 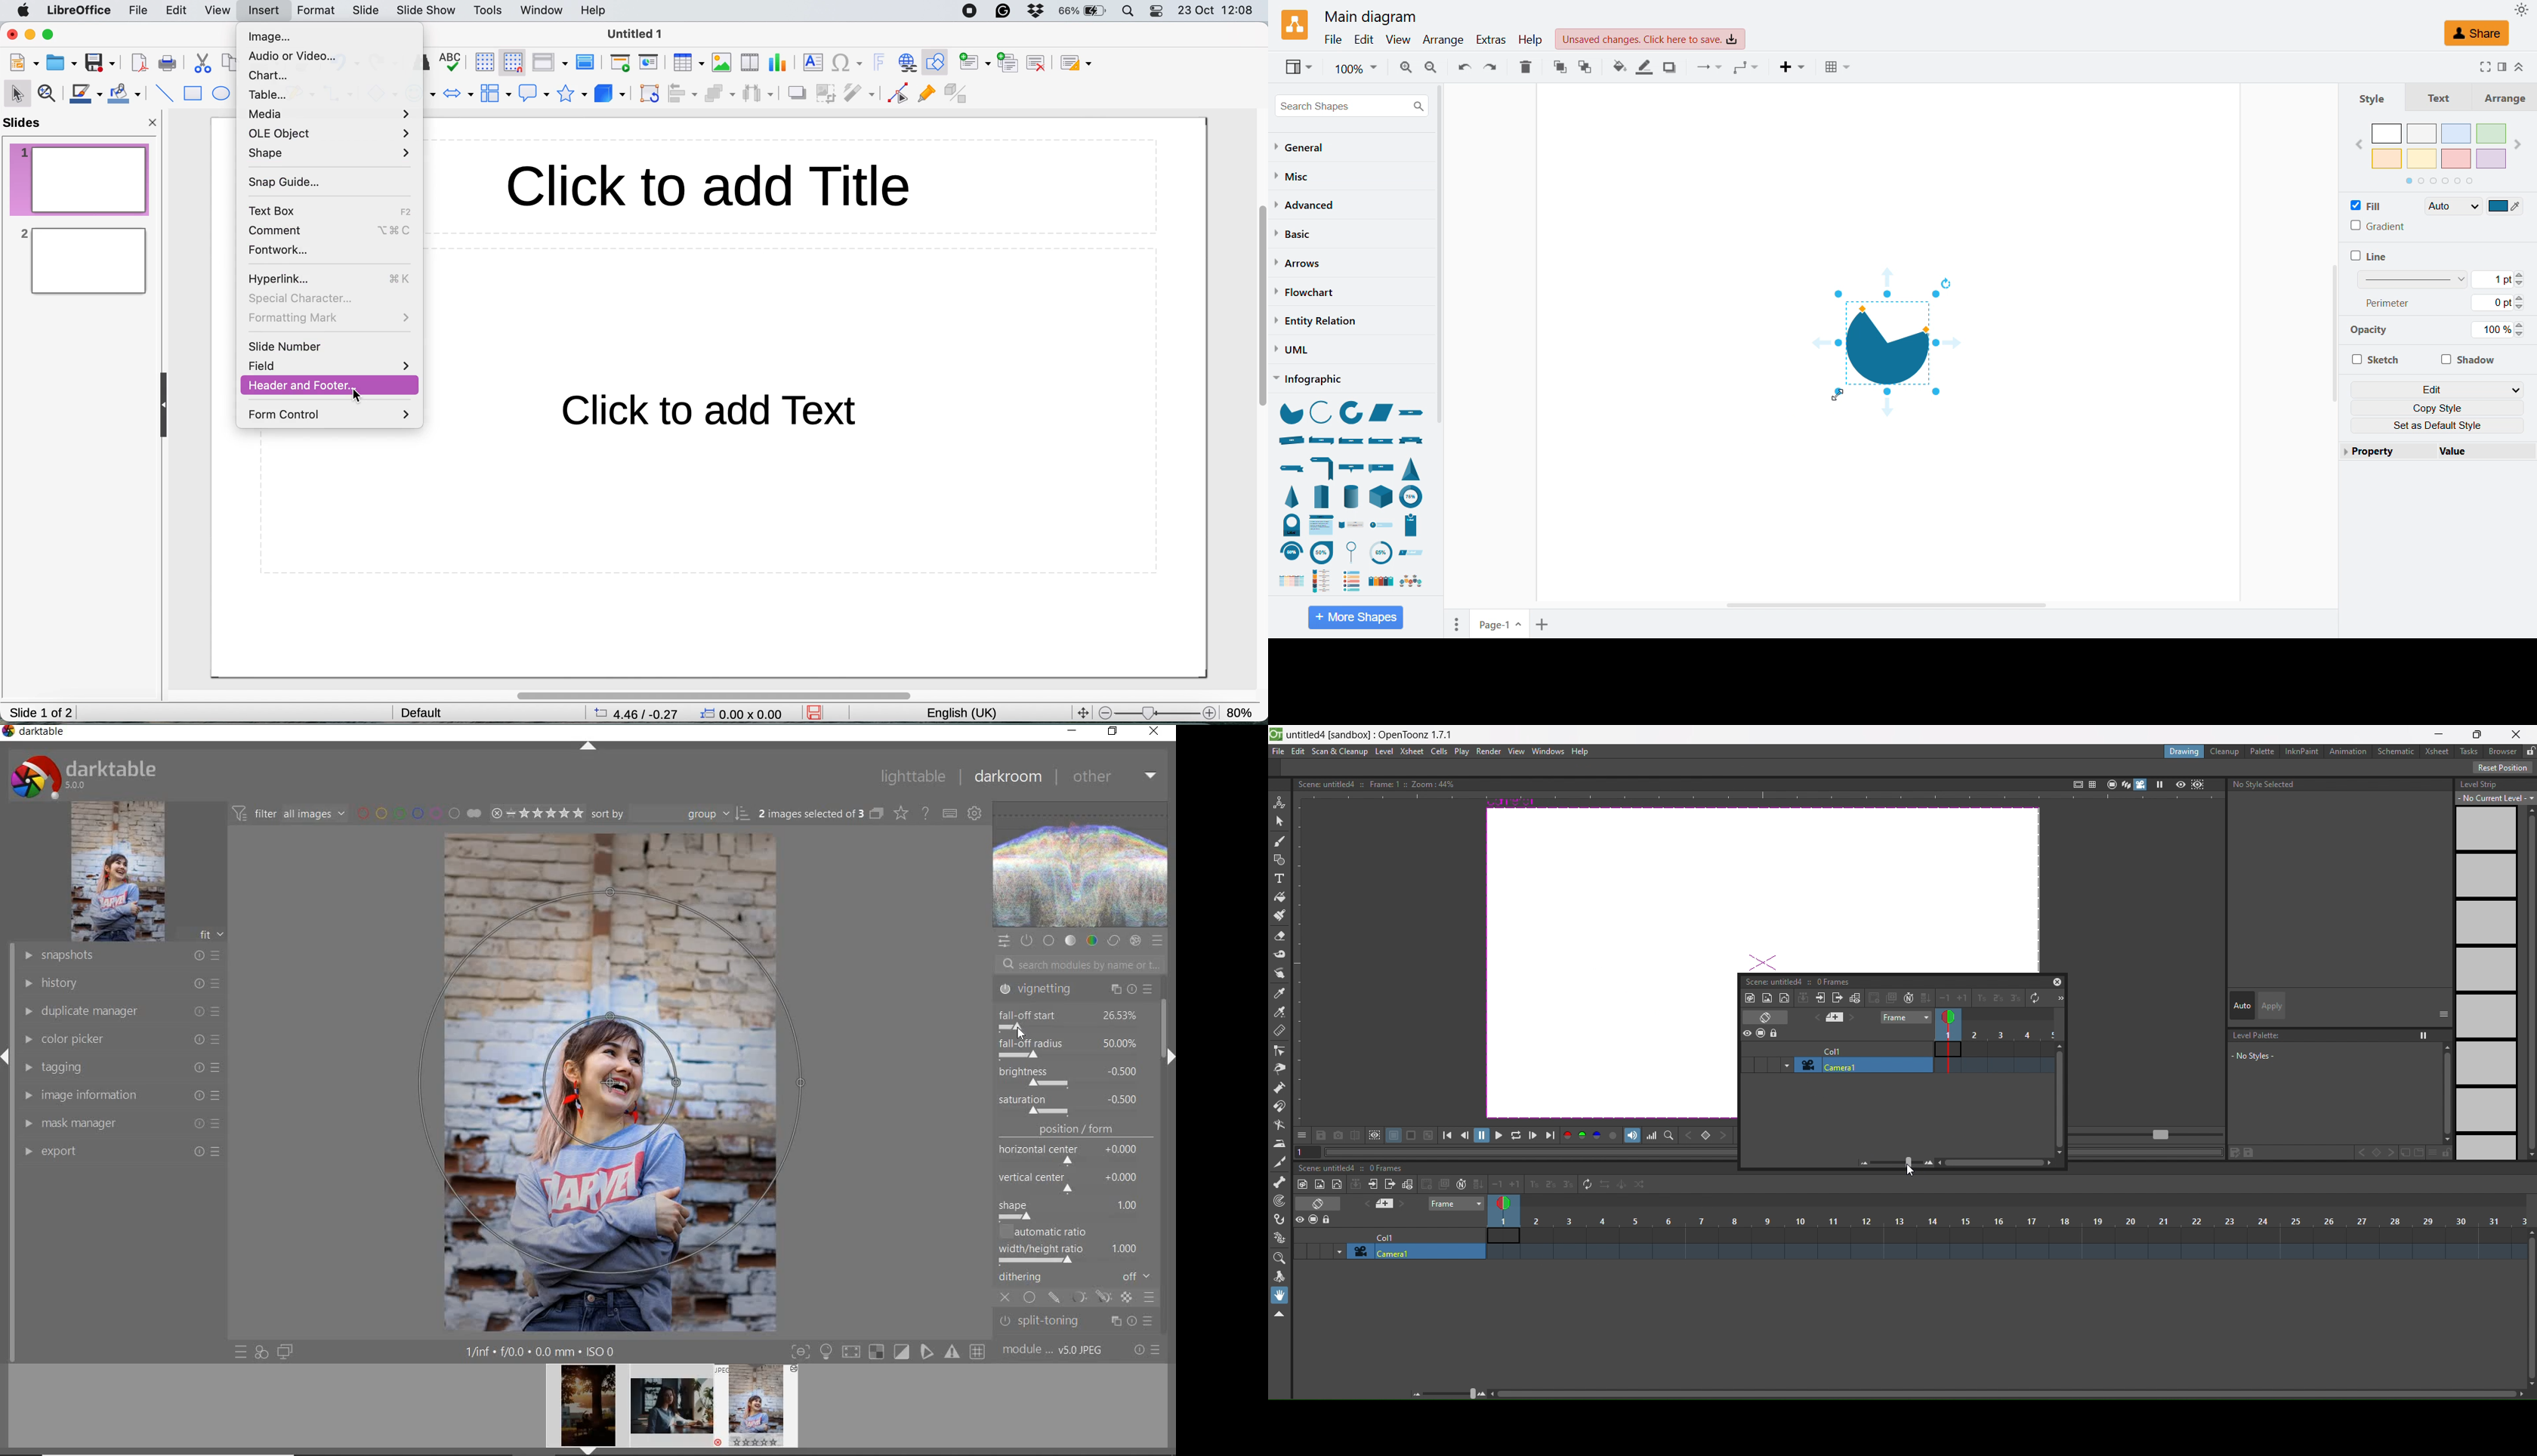 What do you see at coordinates (2497, 303) in the screenshot?
I see `Set line perimeter ` at bounding box center [2497, 303].